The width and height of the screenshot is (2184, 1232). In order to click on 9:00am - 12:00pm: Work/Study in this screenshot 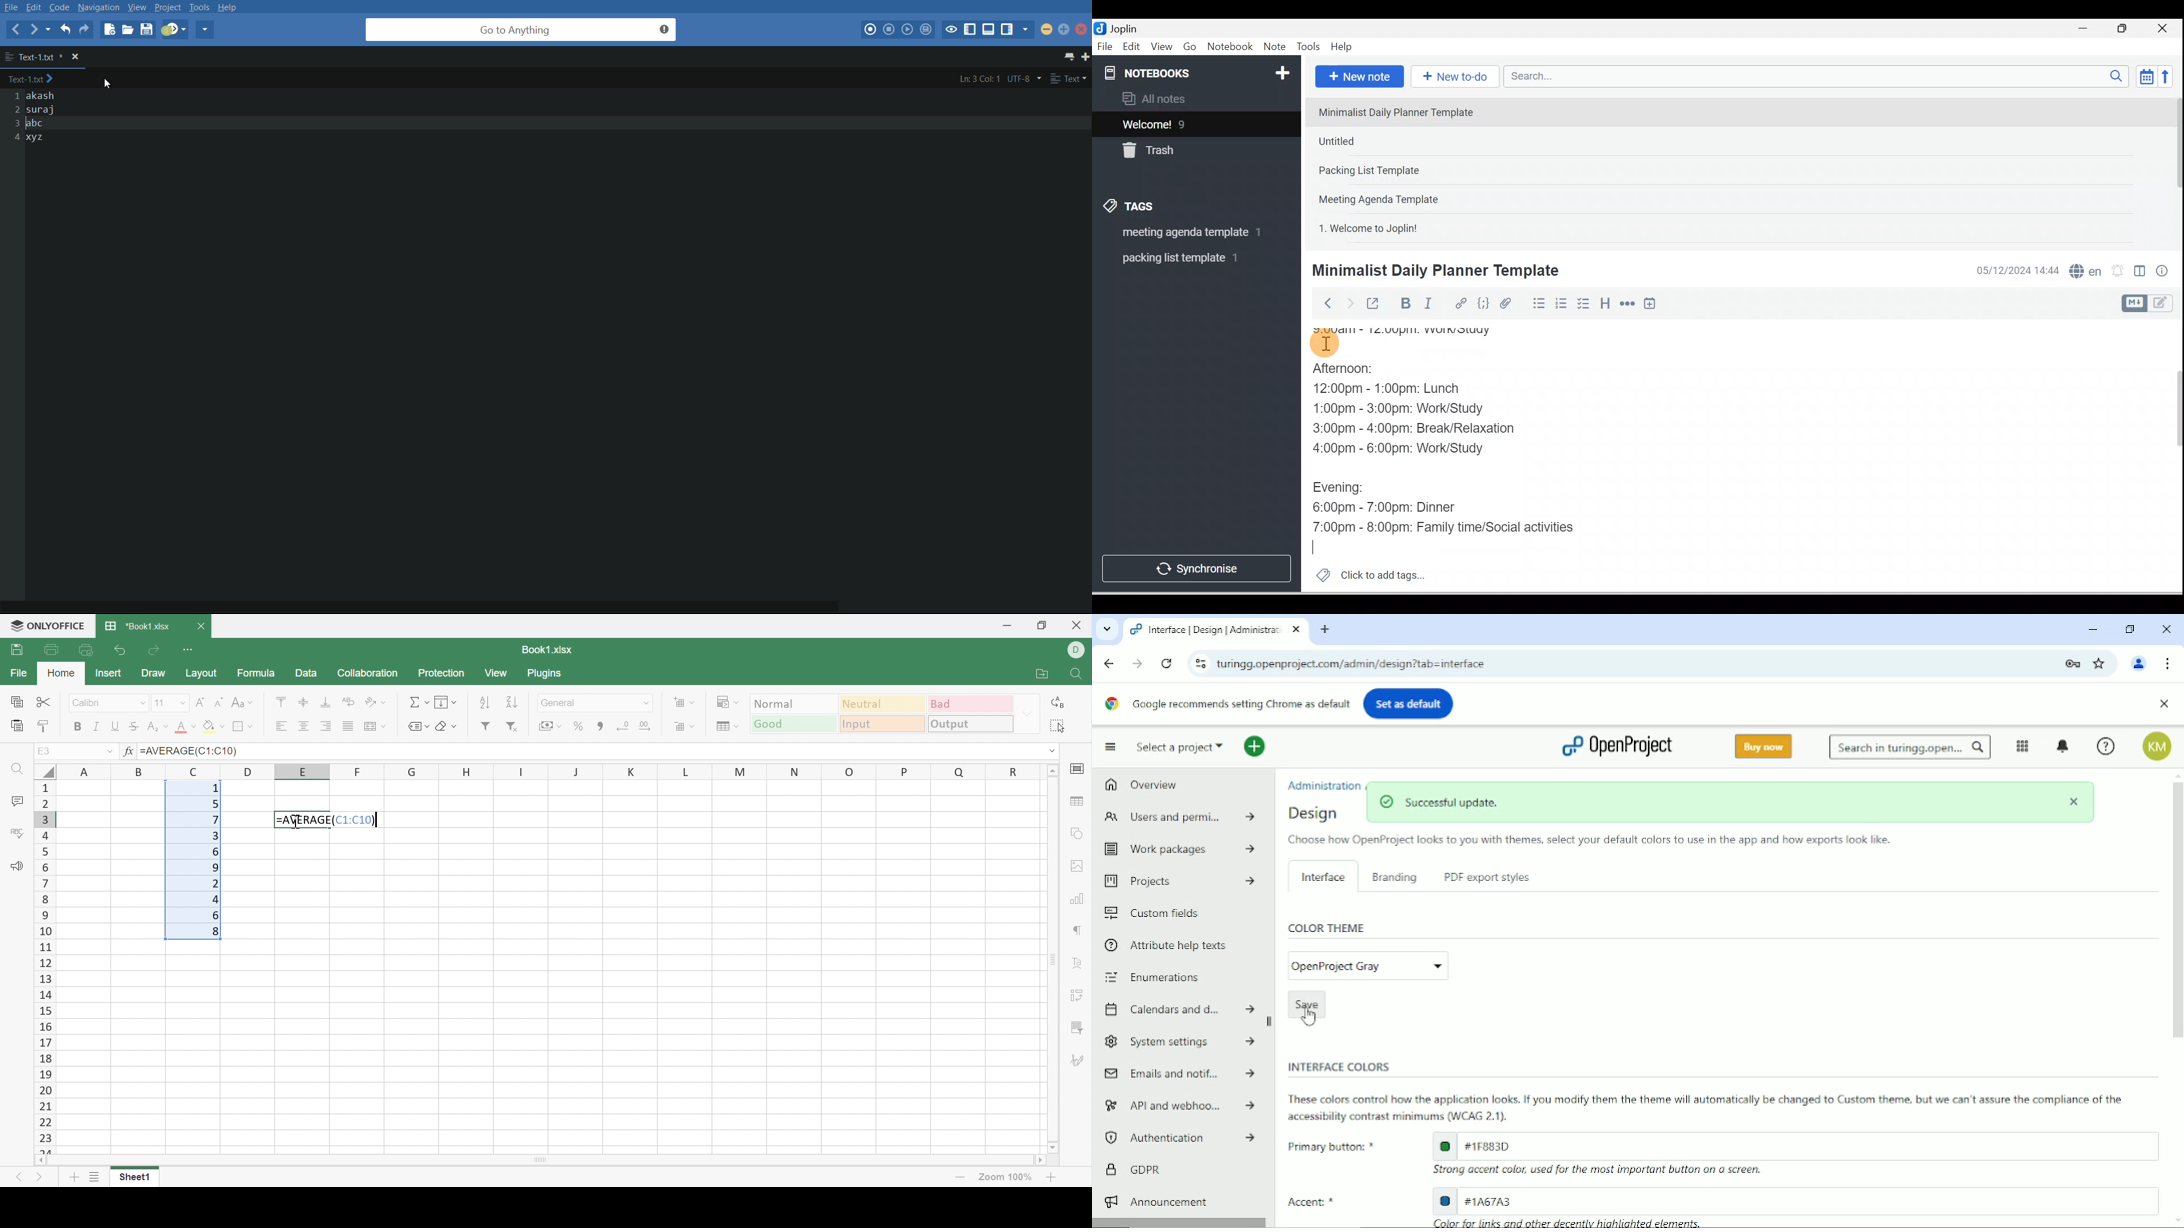, I will do `click(1420, 327)`.